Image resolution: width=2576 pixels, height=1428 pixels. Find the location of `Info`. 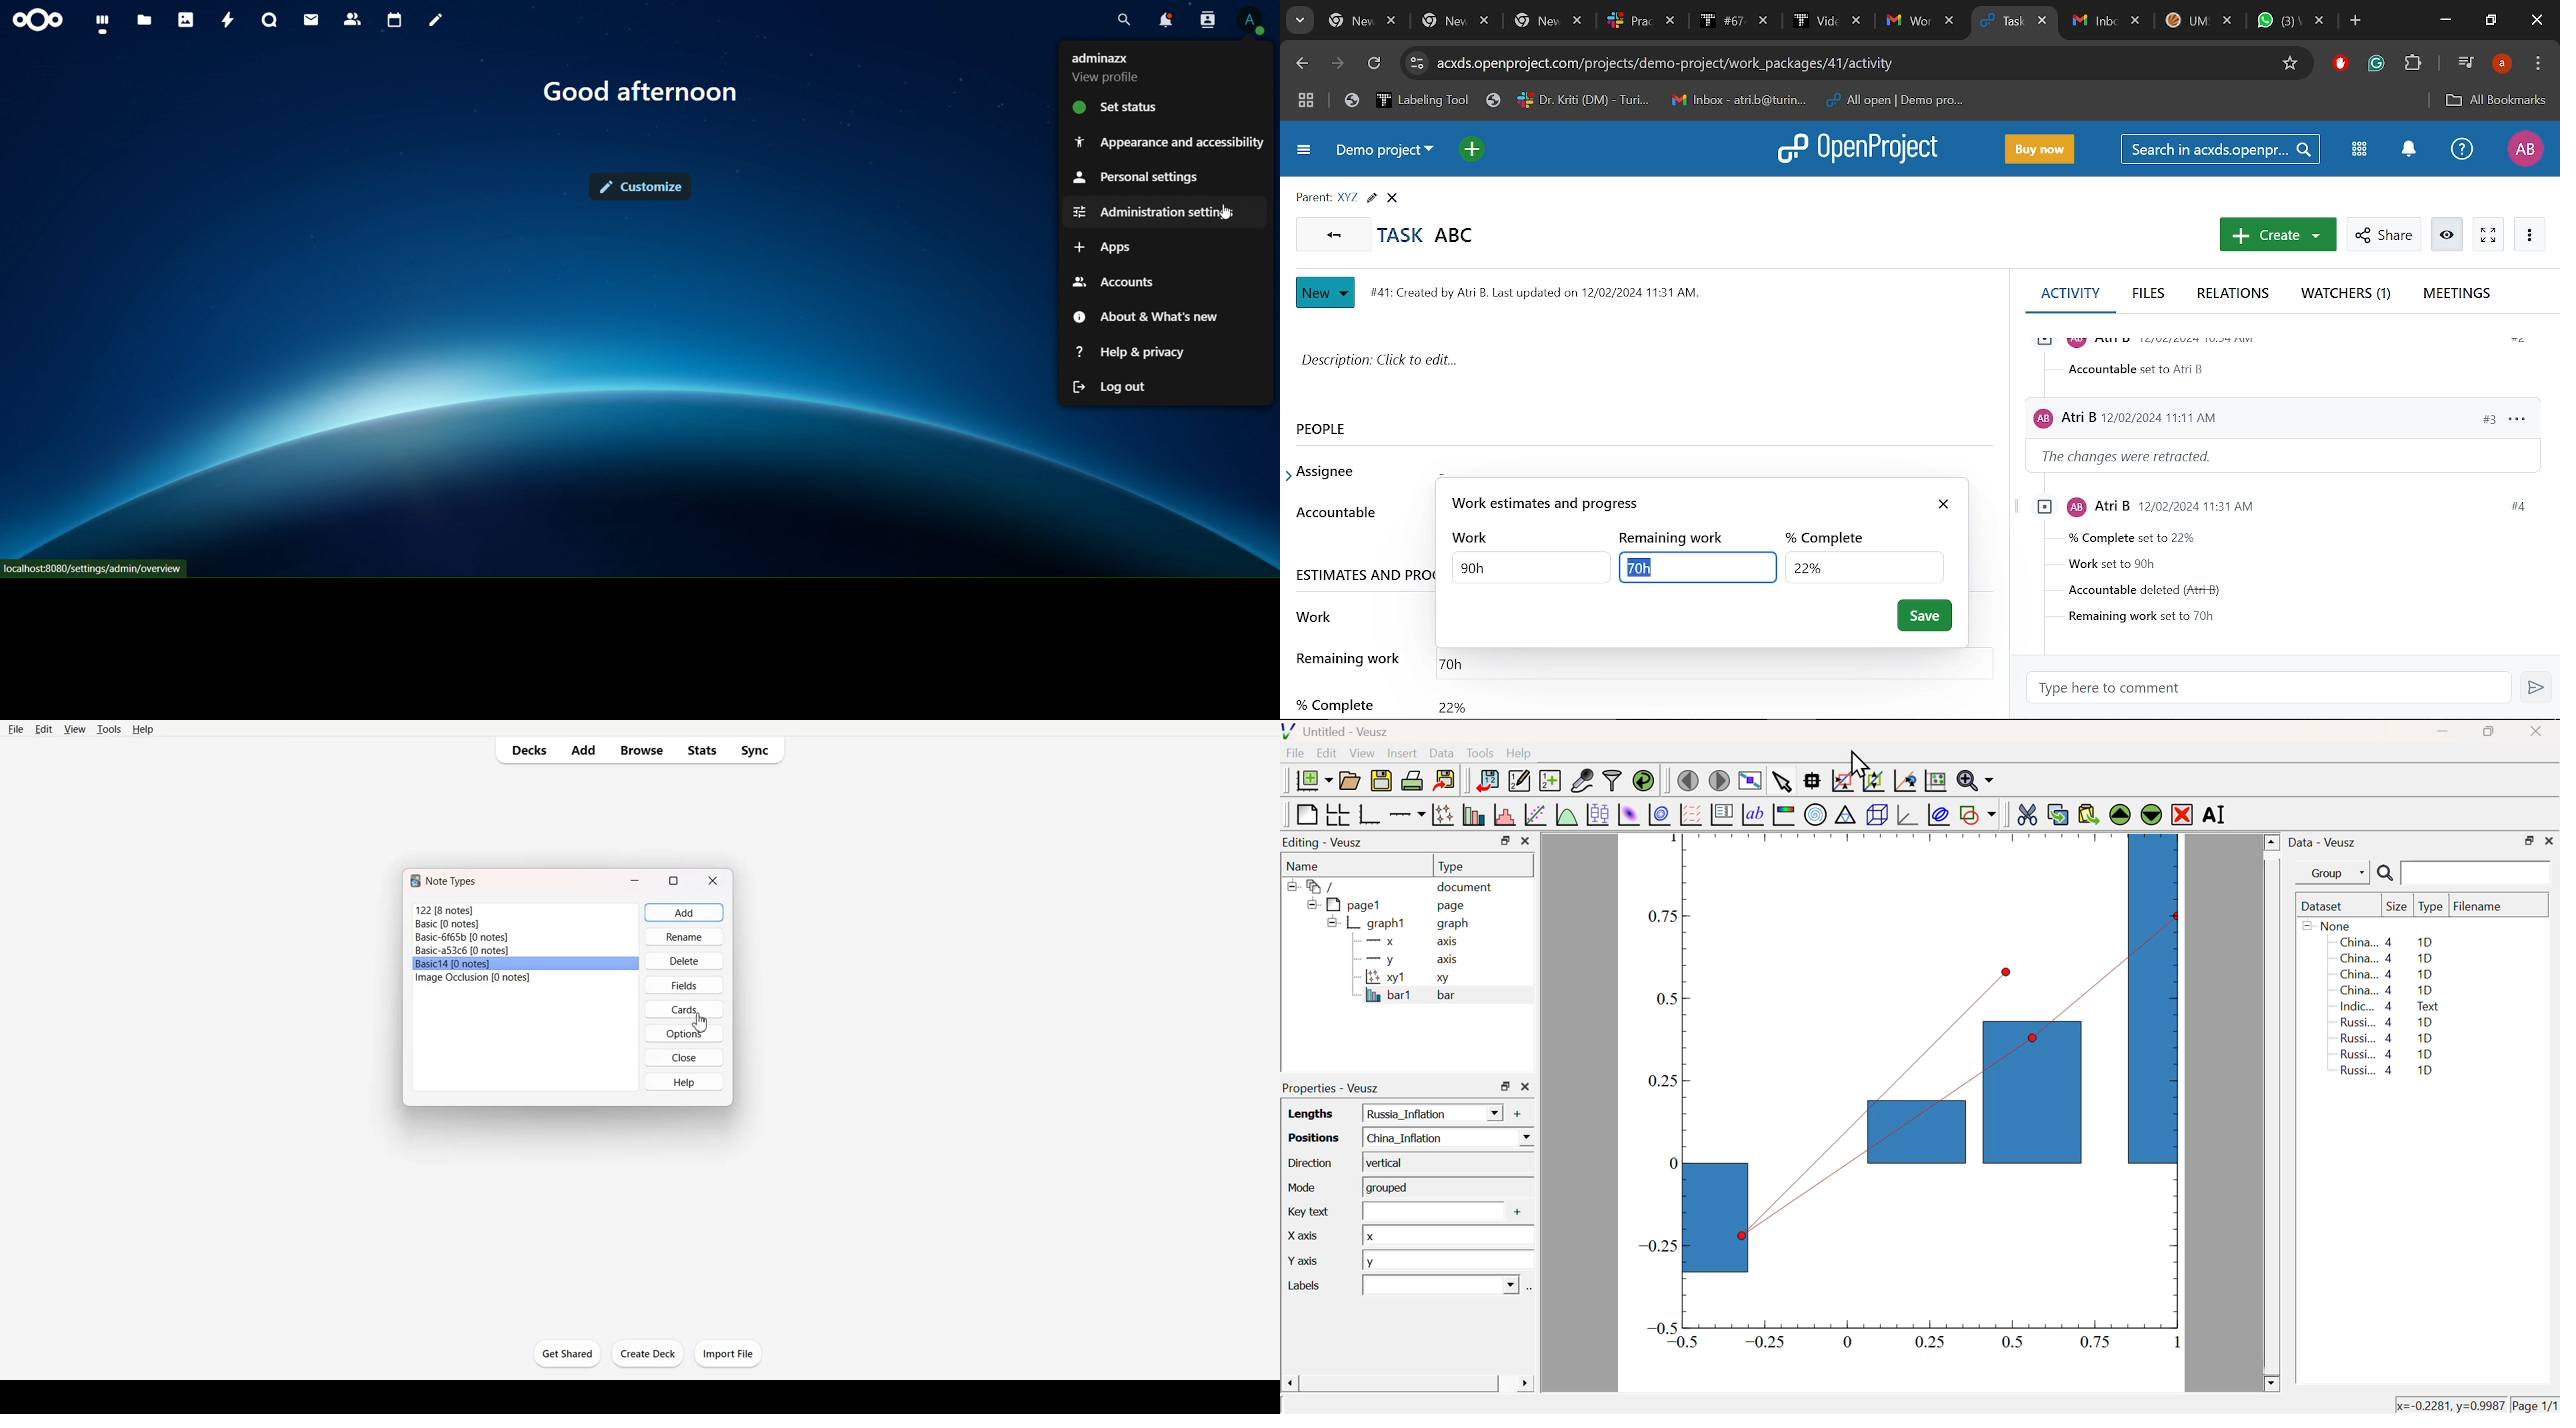

Info is located at coordinates (2448, 235).